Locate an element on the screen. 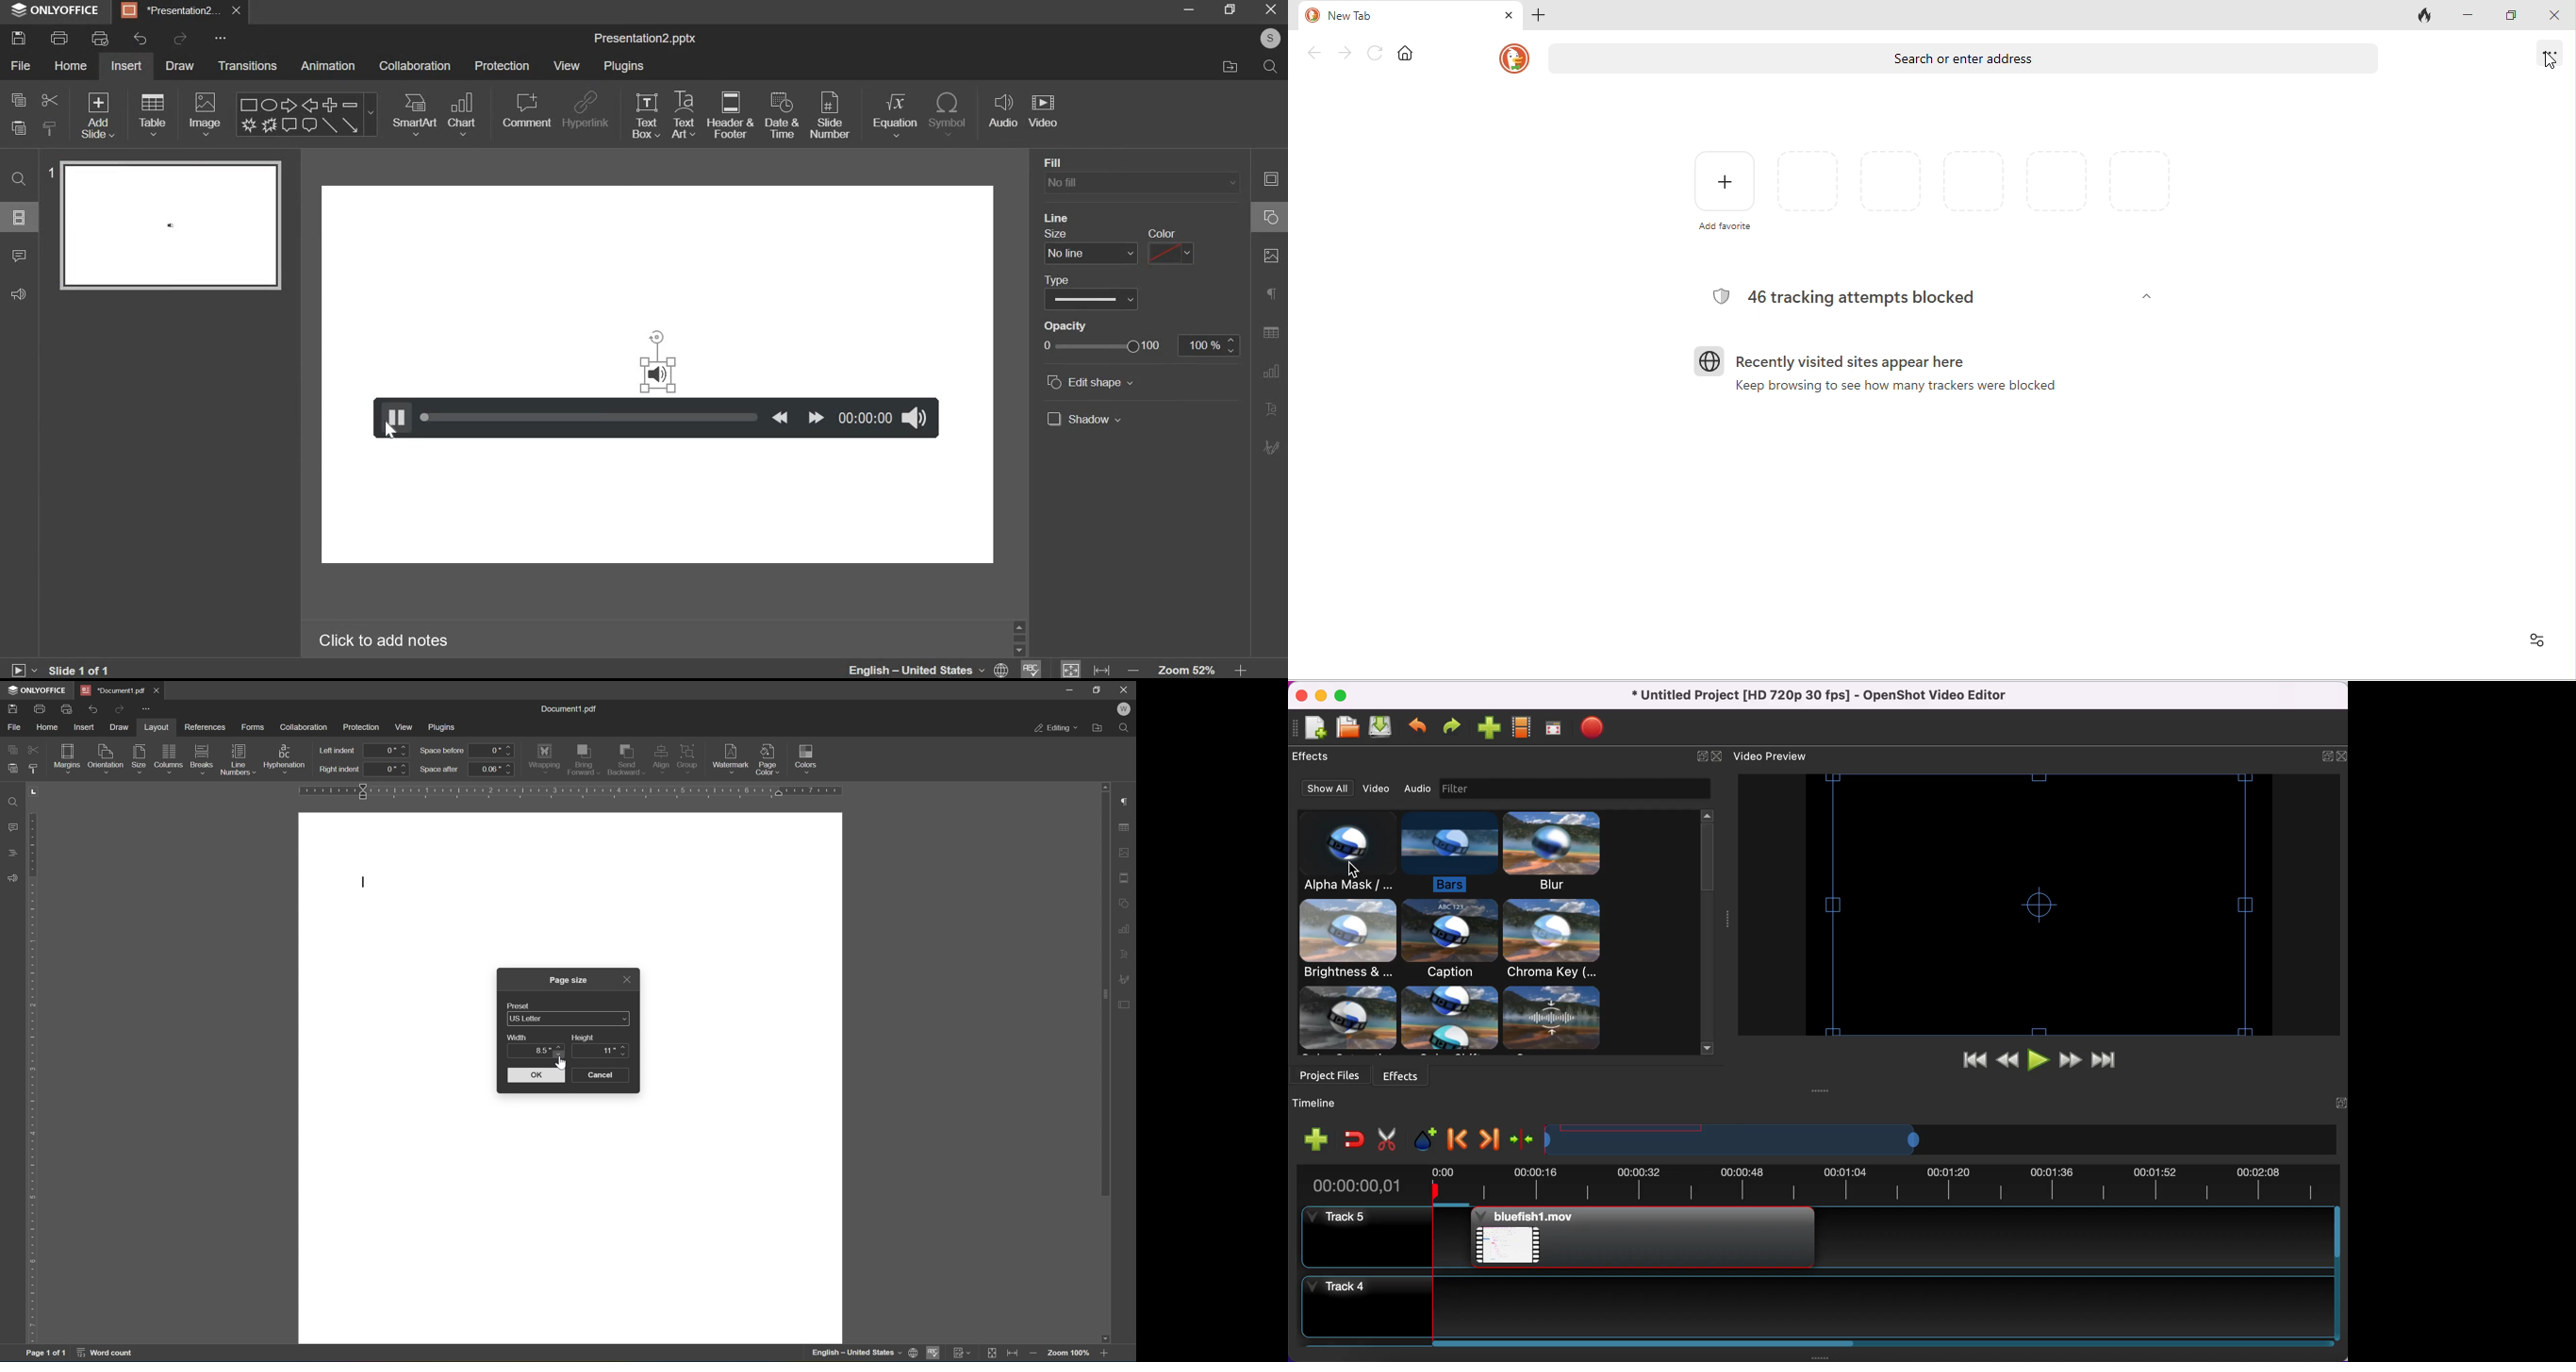 The width and height of the screenshot is (2576, 1372). import video is located at coordinates (1488, 730).